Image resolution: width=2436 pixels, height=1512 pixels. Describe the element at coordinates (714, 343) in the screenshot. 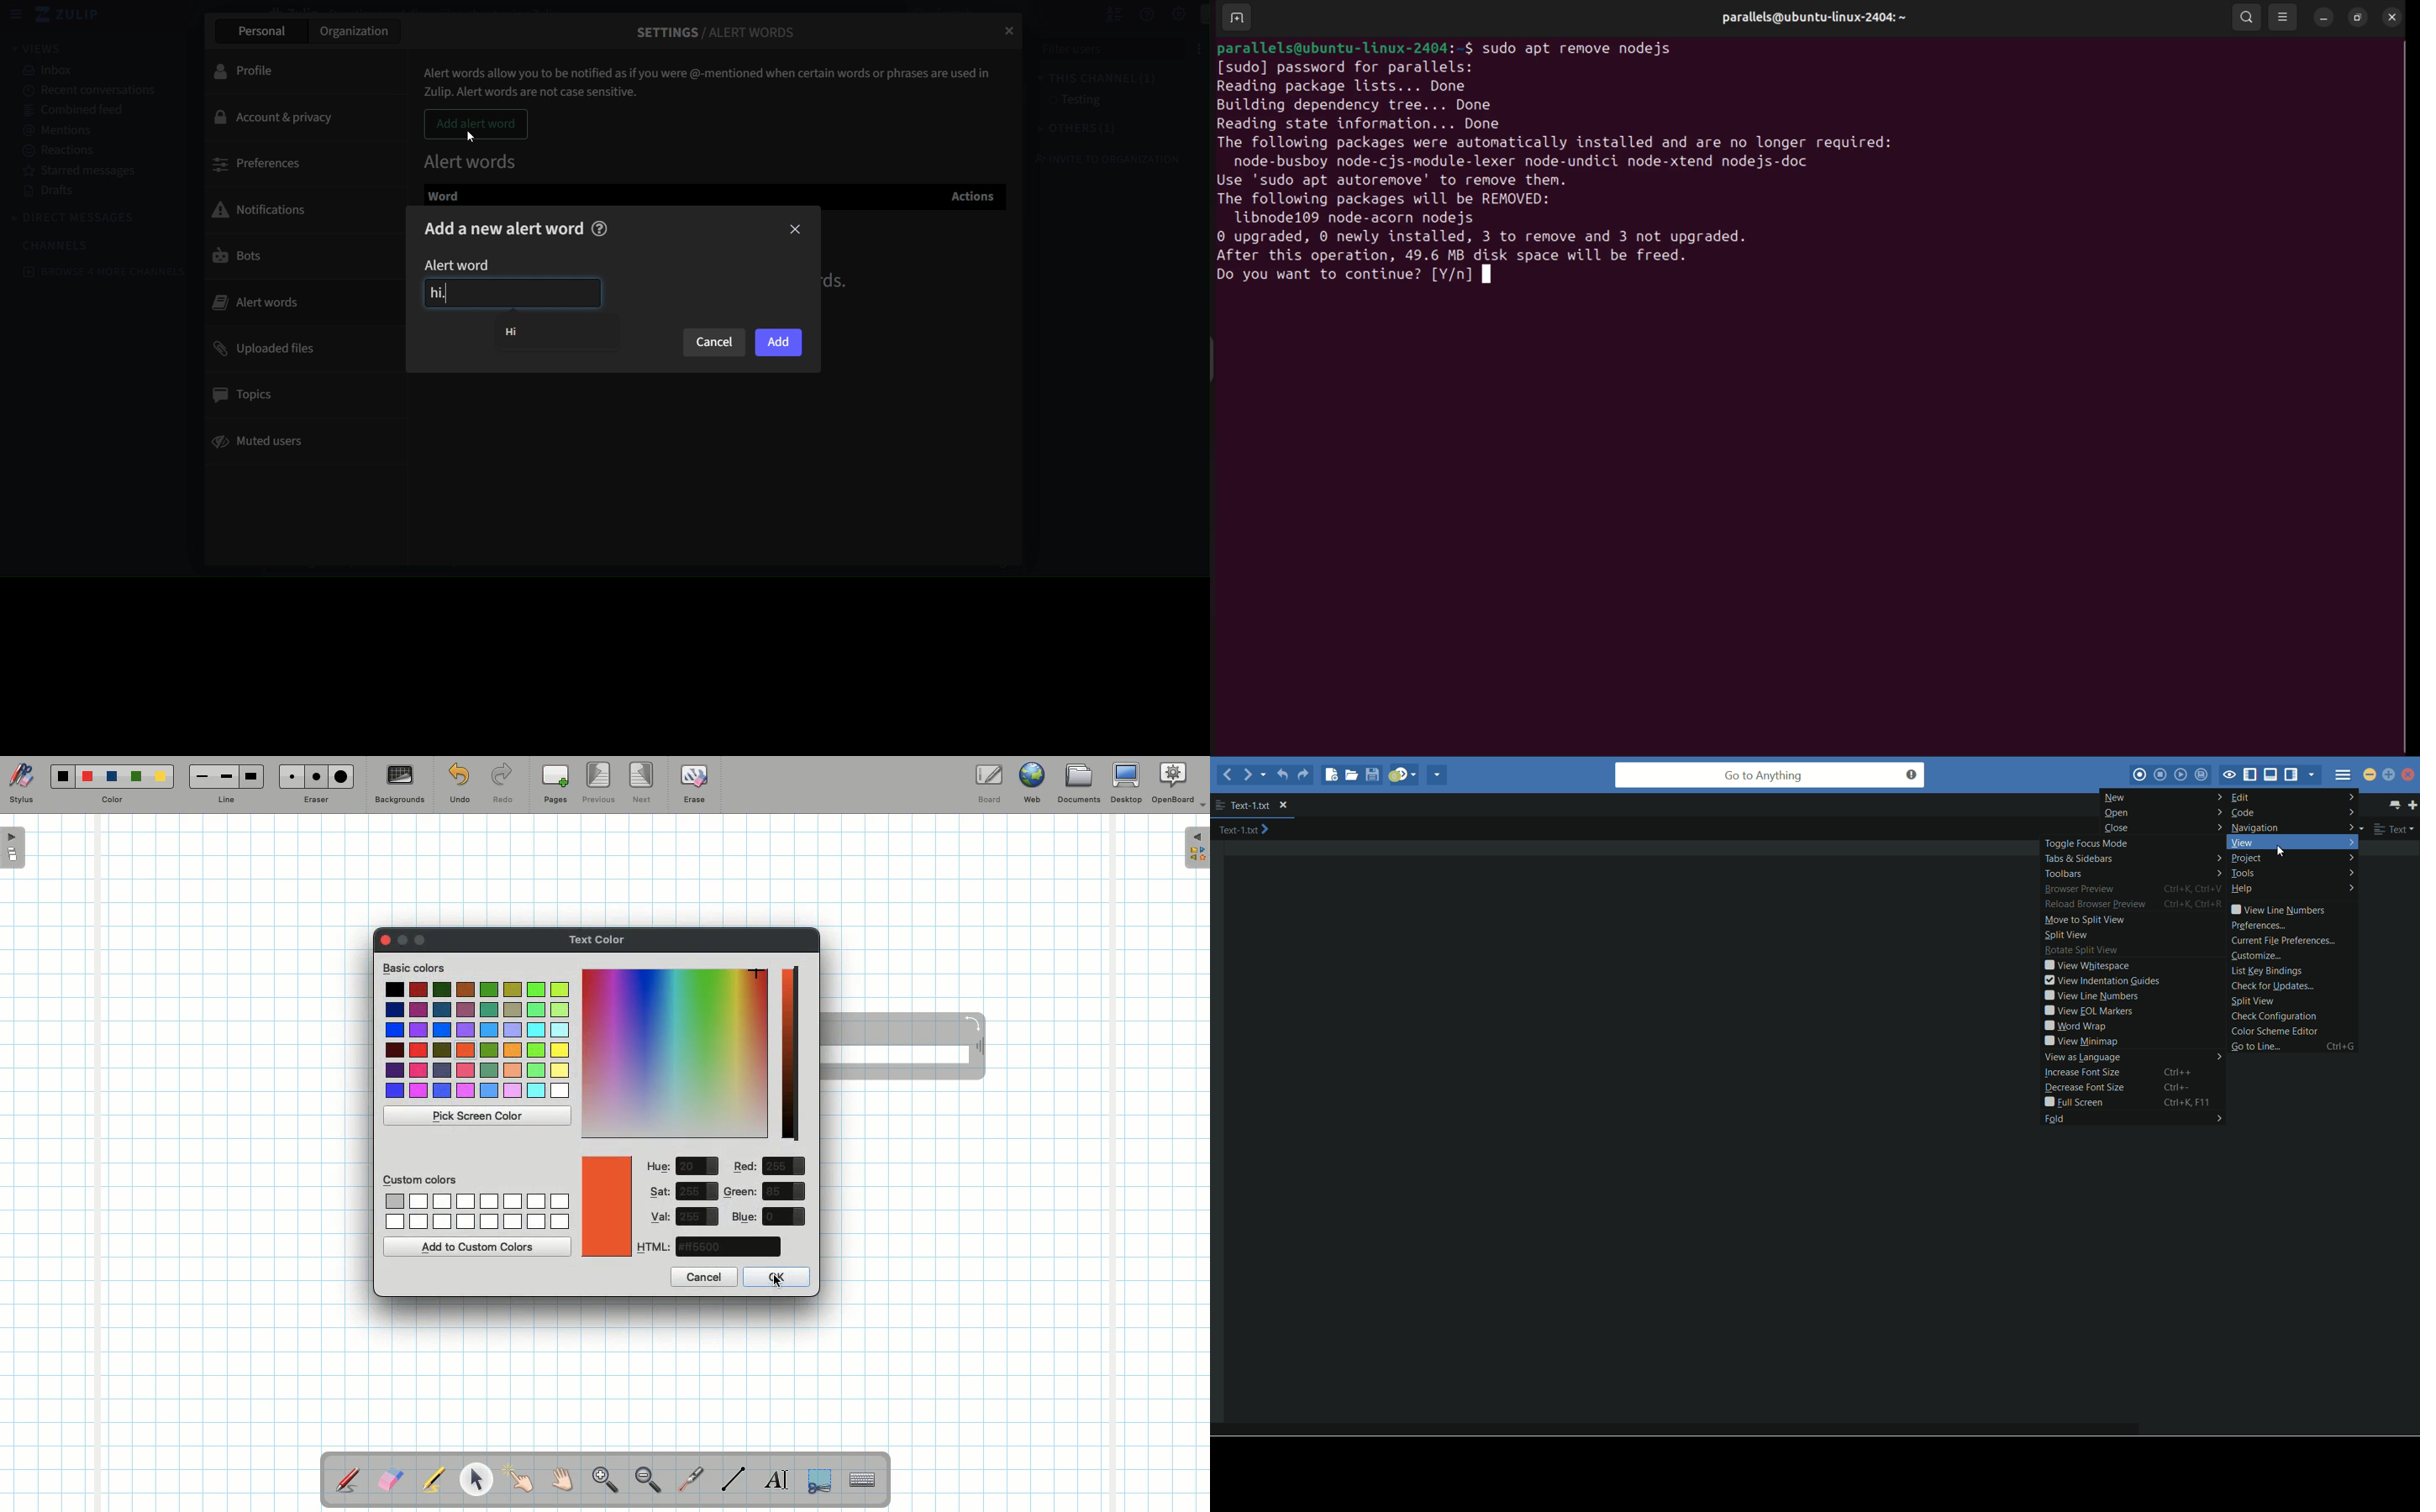

I see `cancel` at that location.